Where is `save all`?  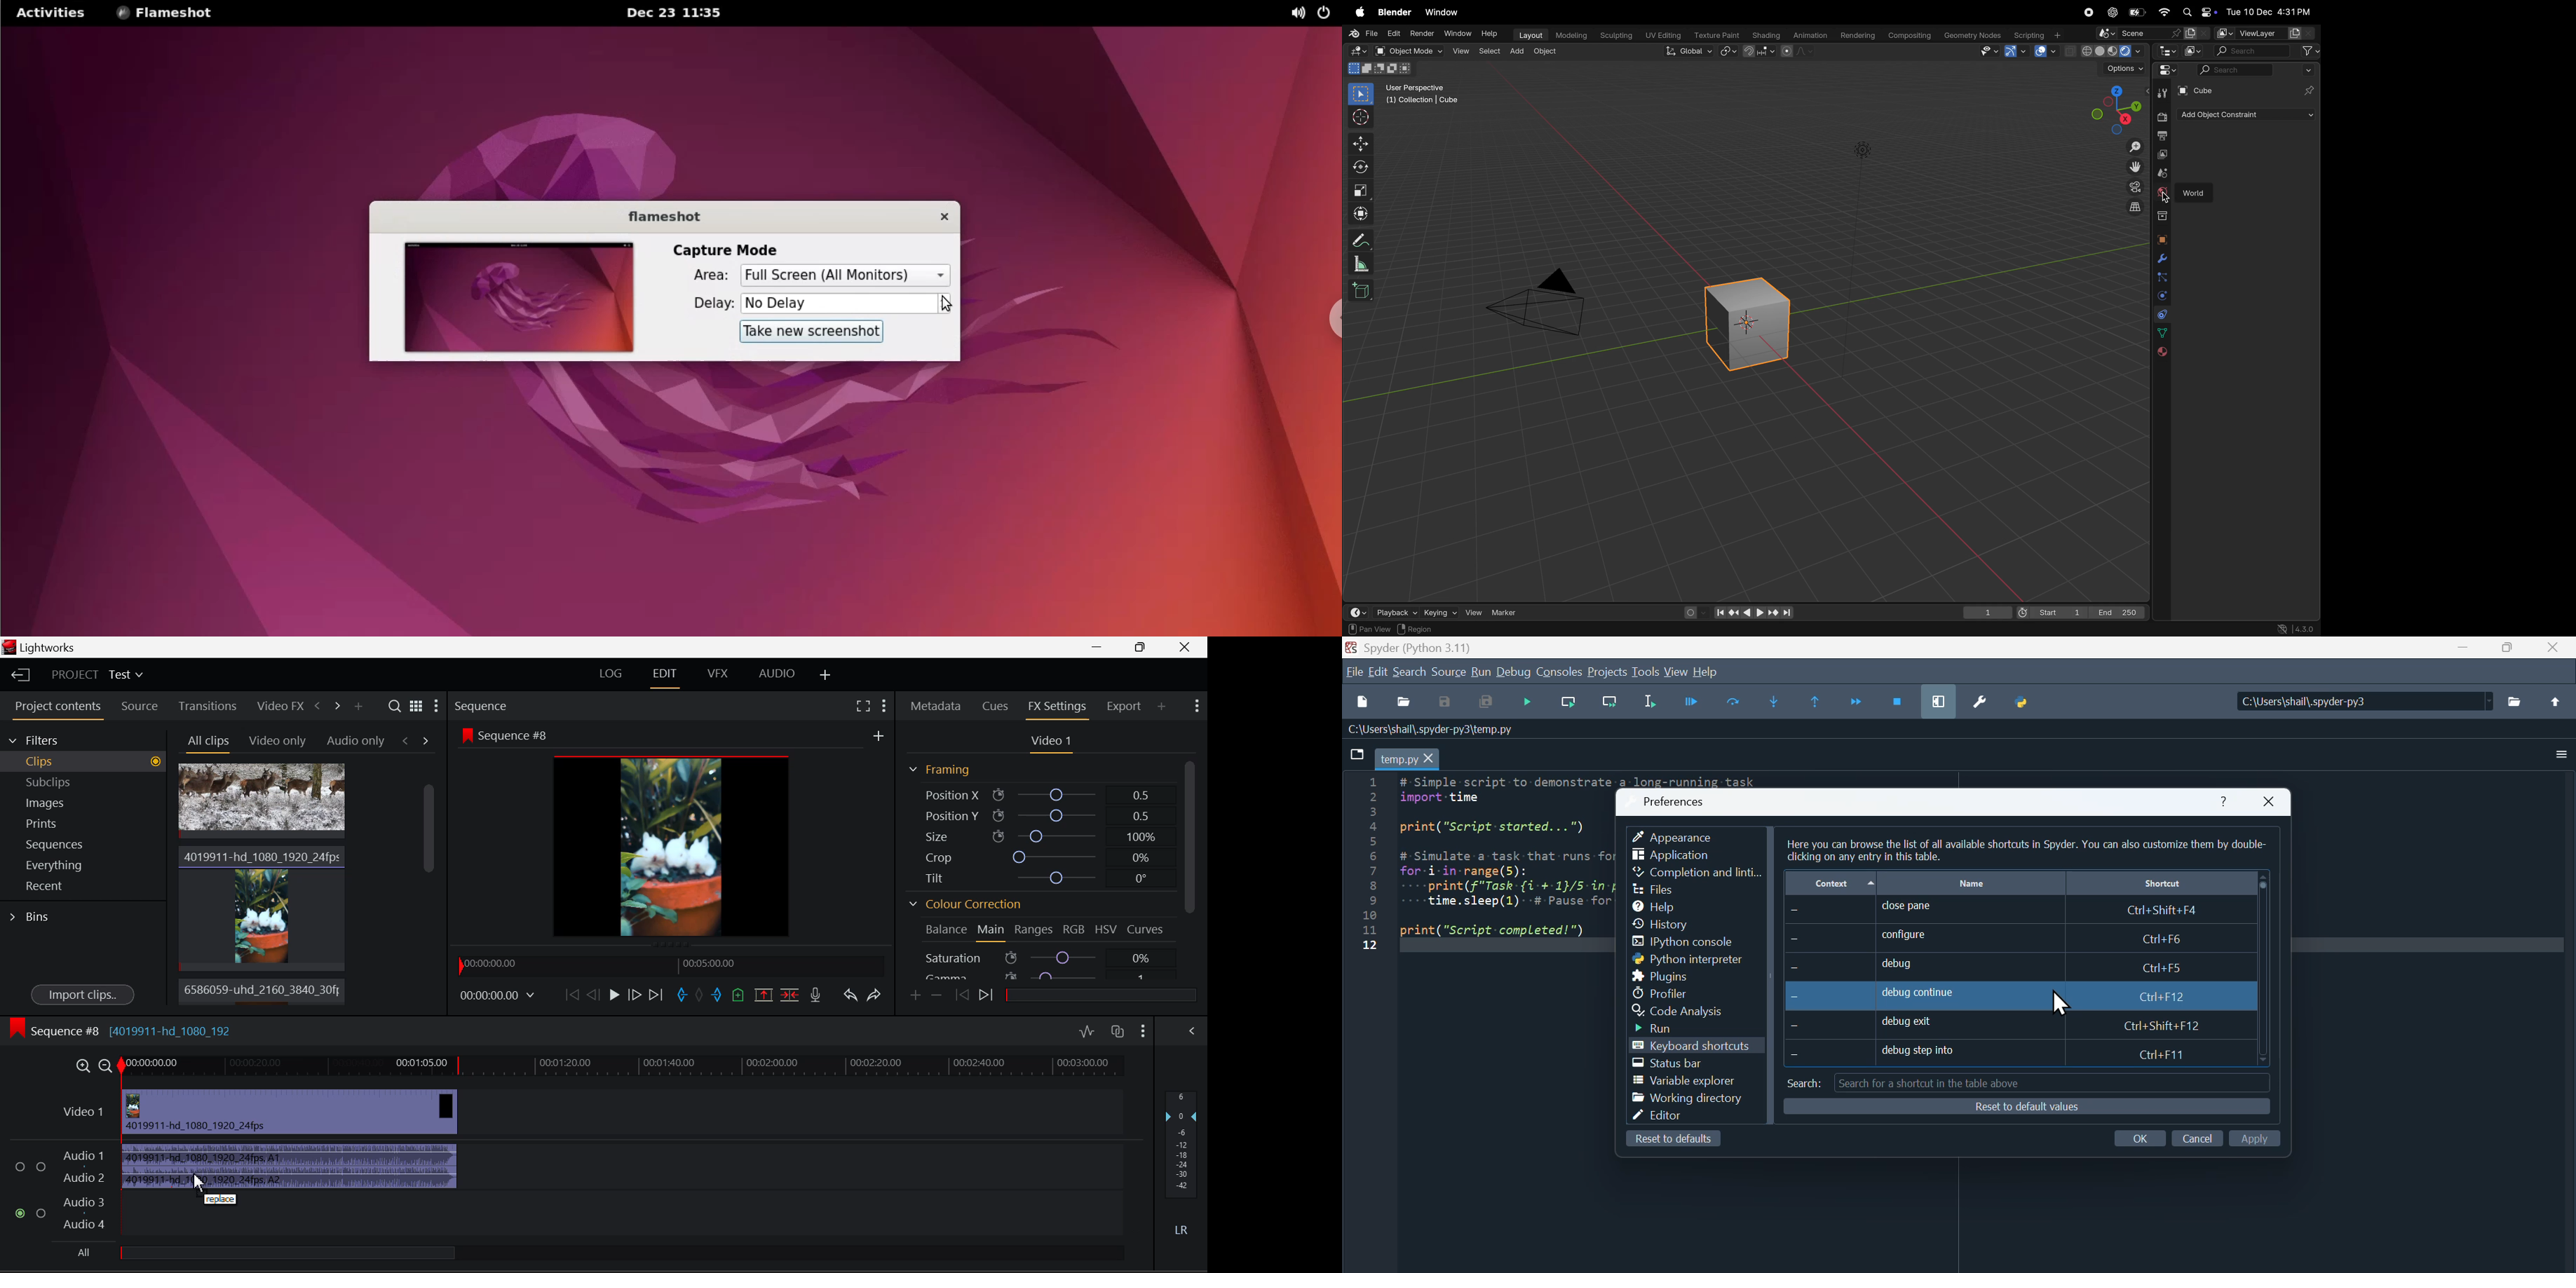
save all is located at coordinates (1485, 703).